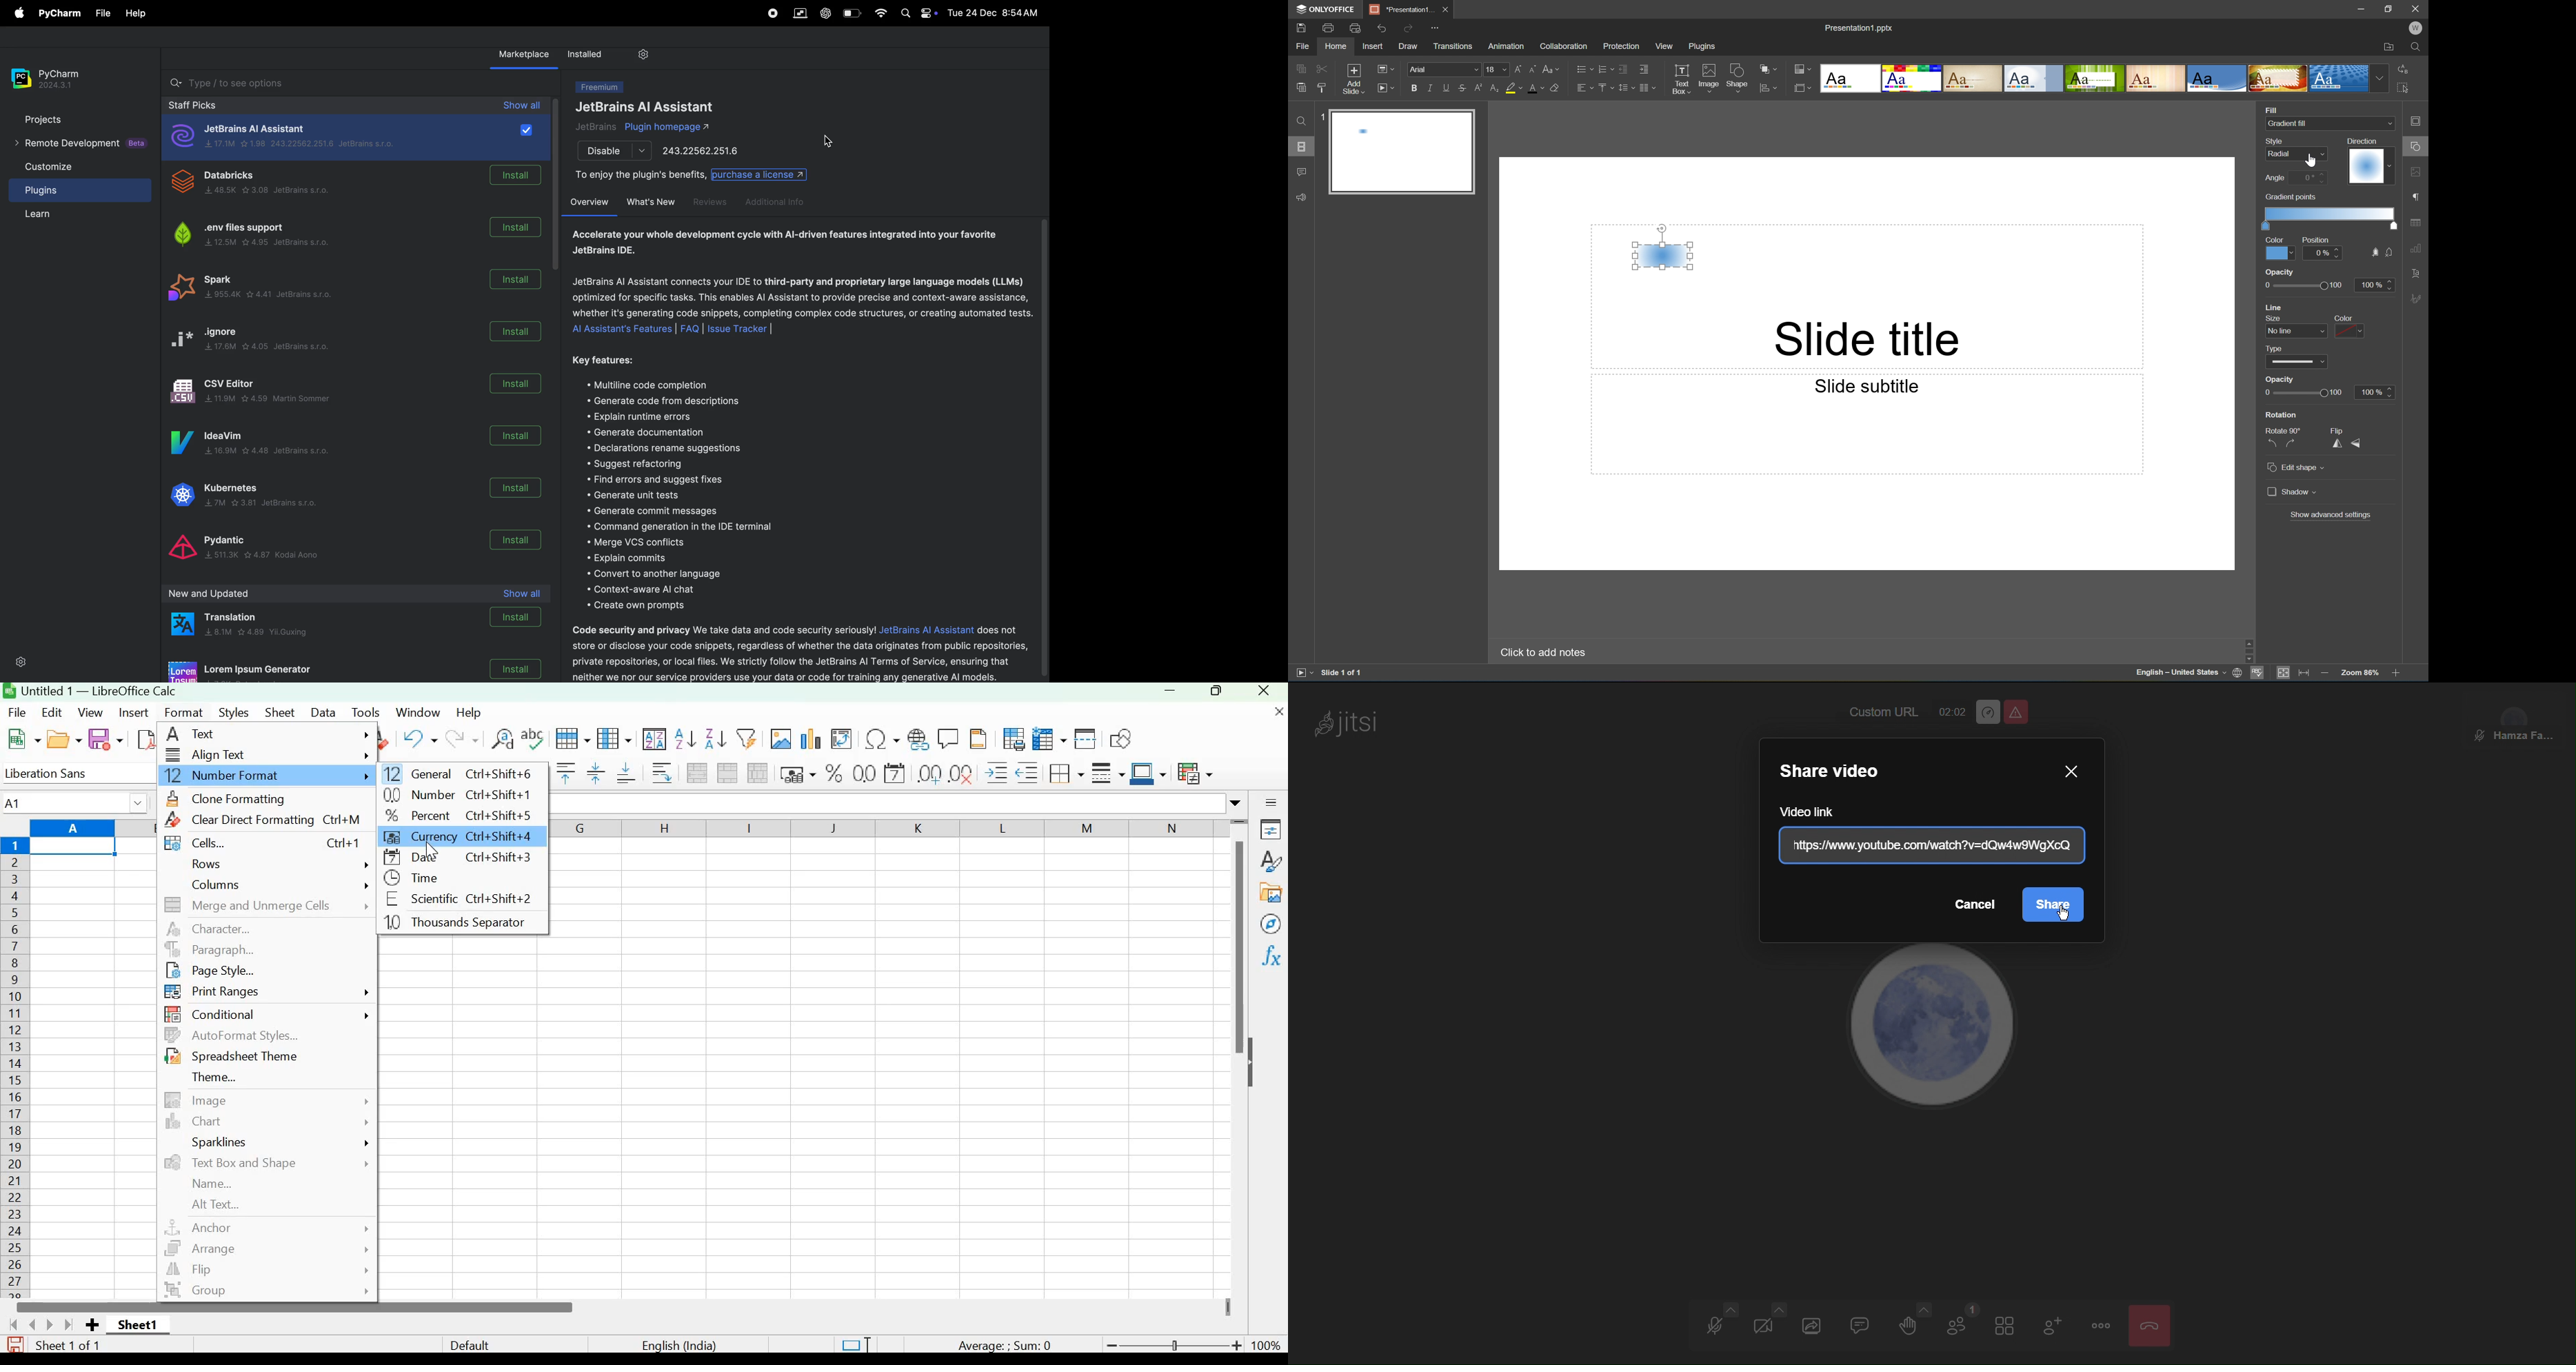  Describe the element at coordinates (254, 399) in the screenshot. I see `Csv editor` at that location.